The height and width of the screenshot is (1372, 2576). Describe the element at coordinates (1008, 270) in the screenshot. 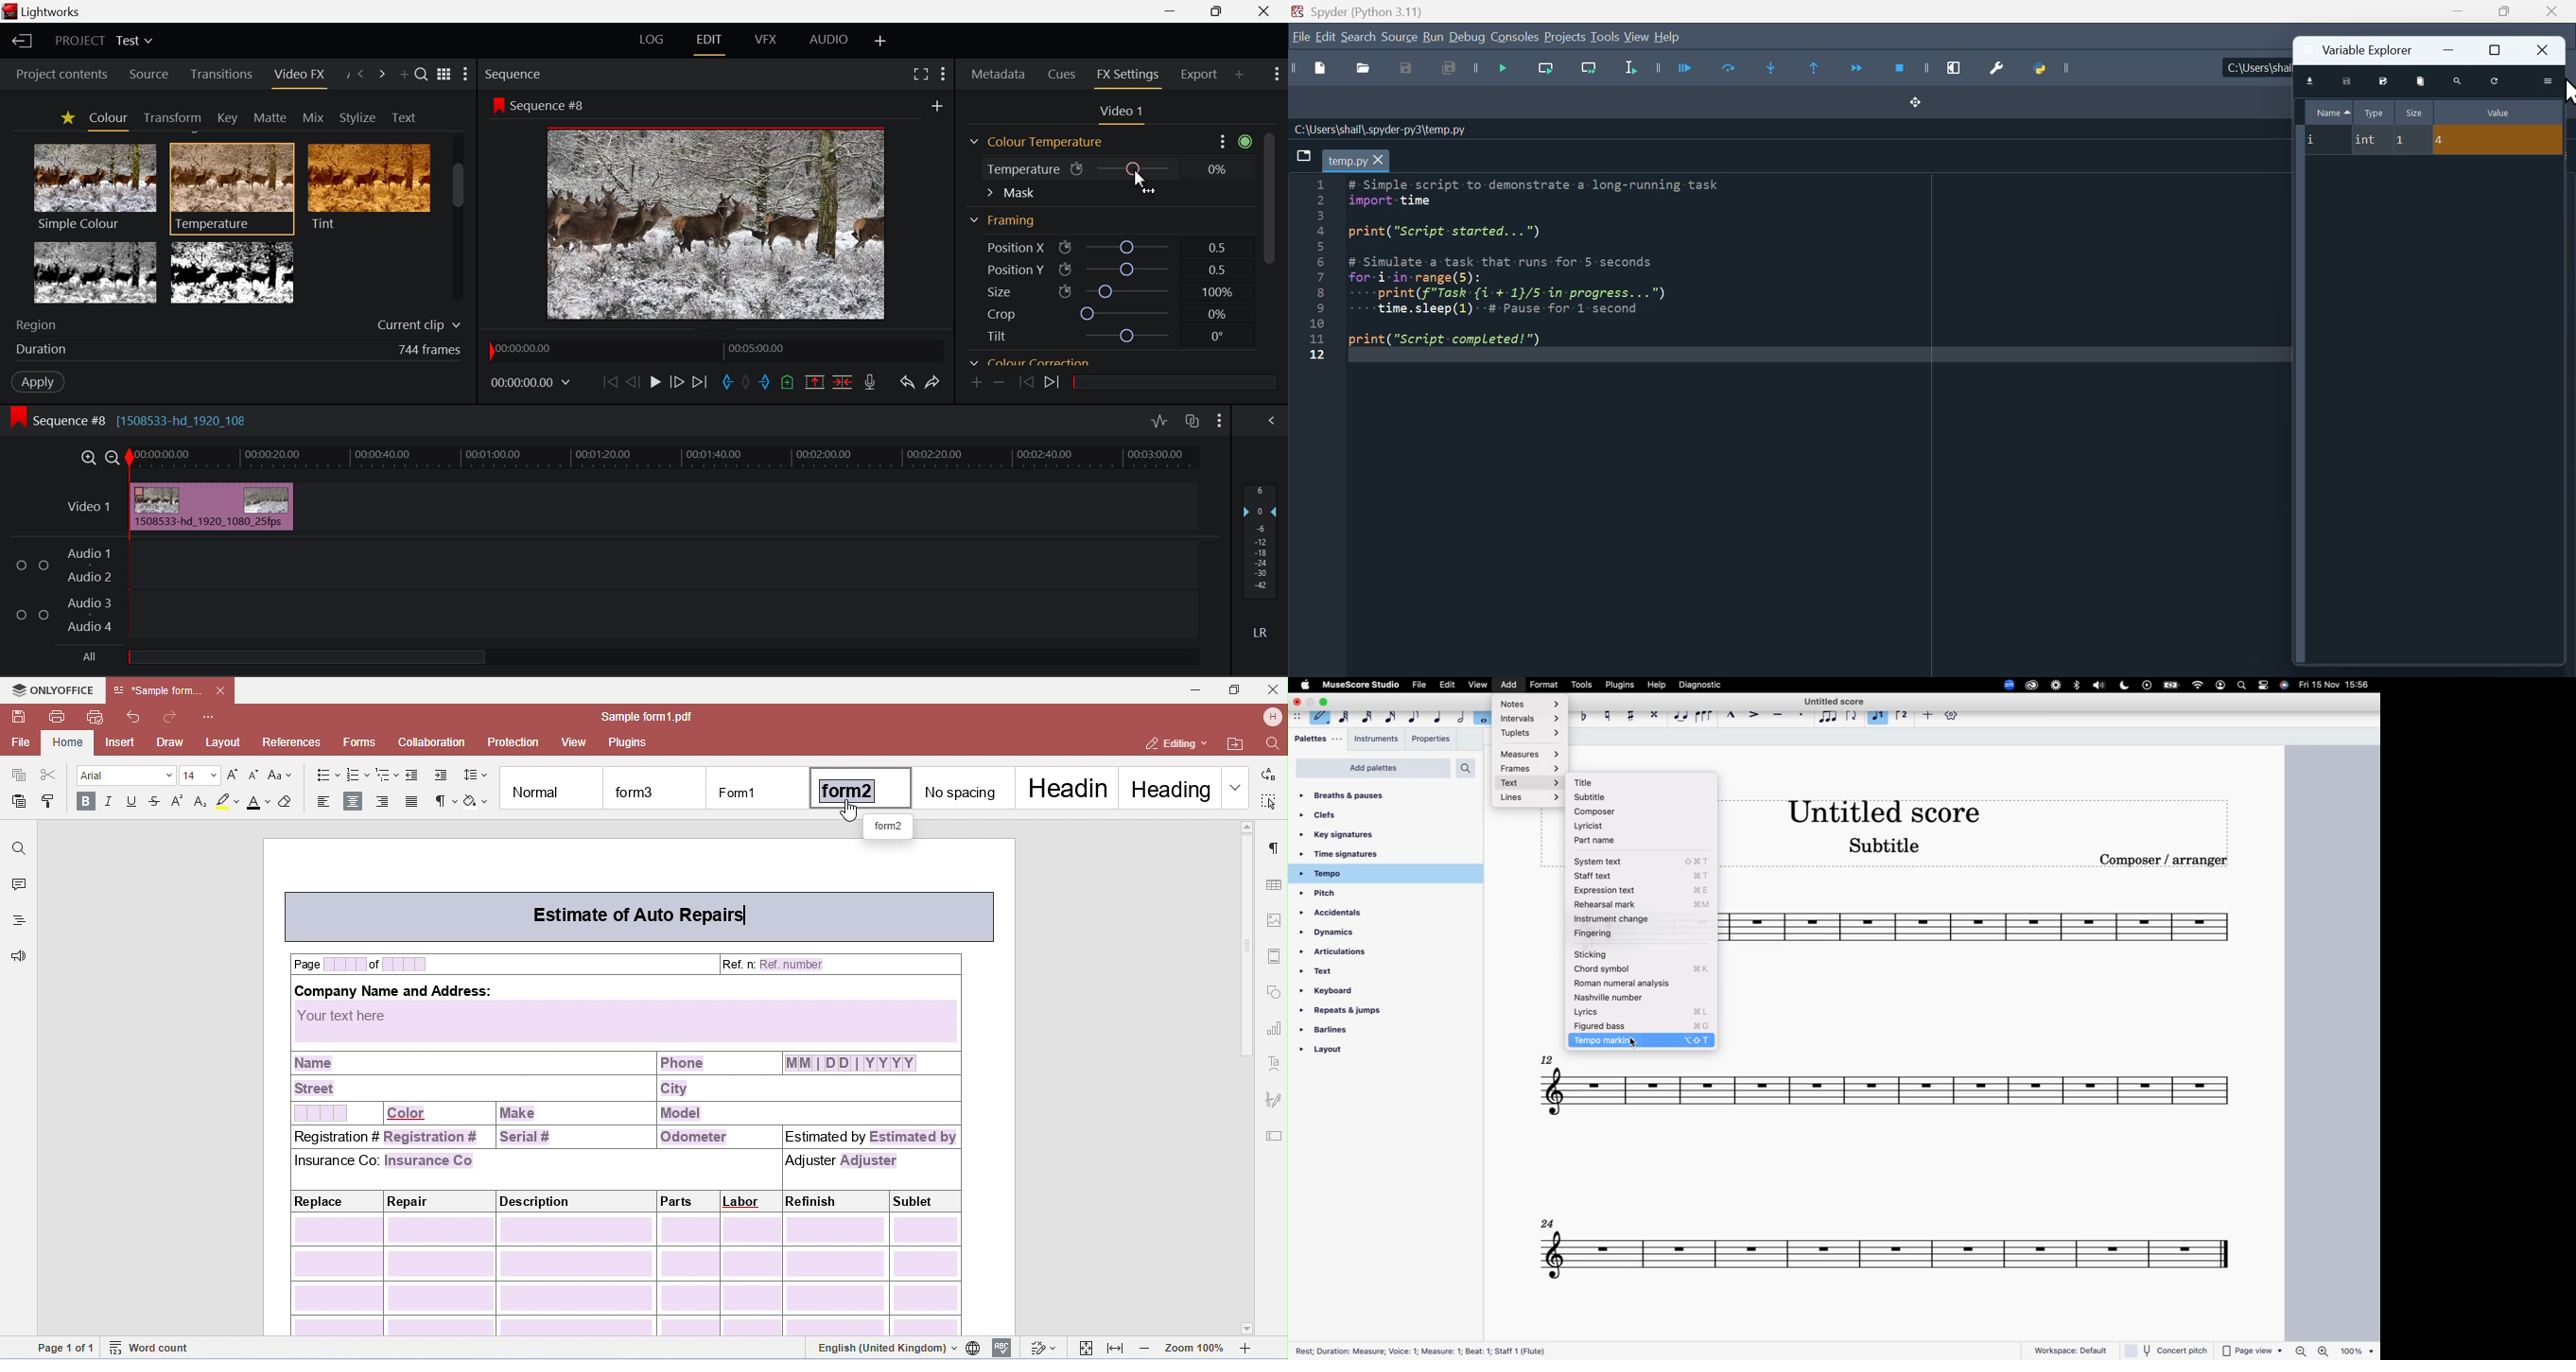

I see `Position Y` at that location.